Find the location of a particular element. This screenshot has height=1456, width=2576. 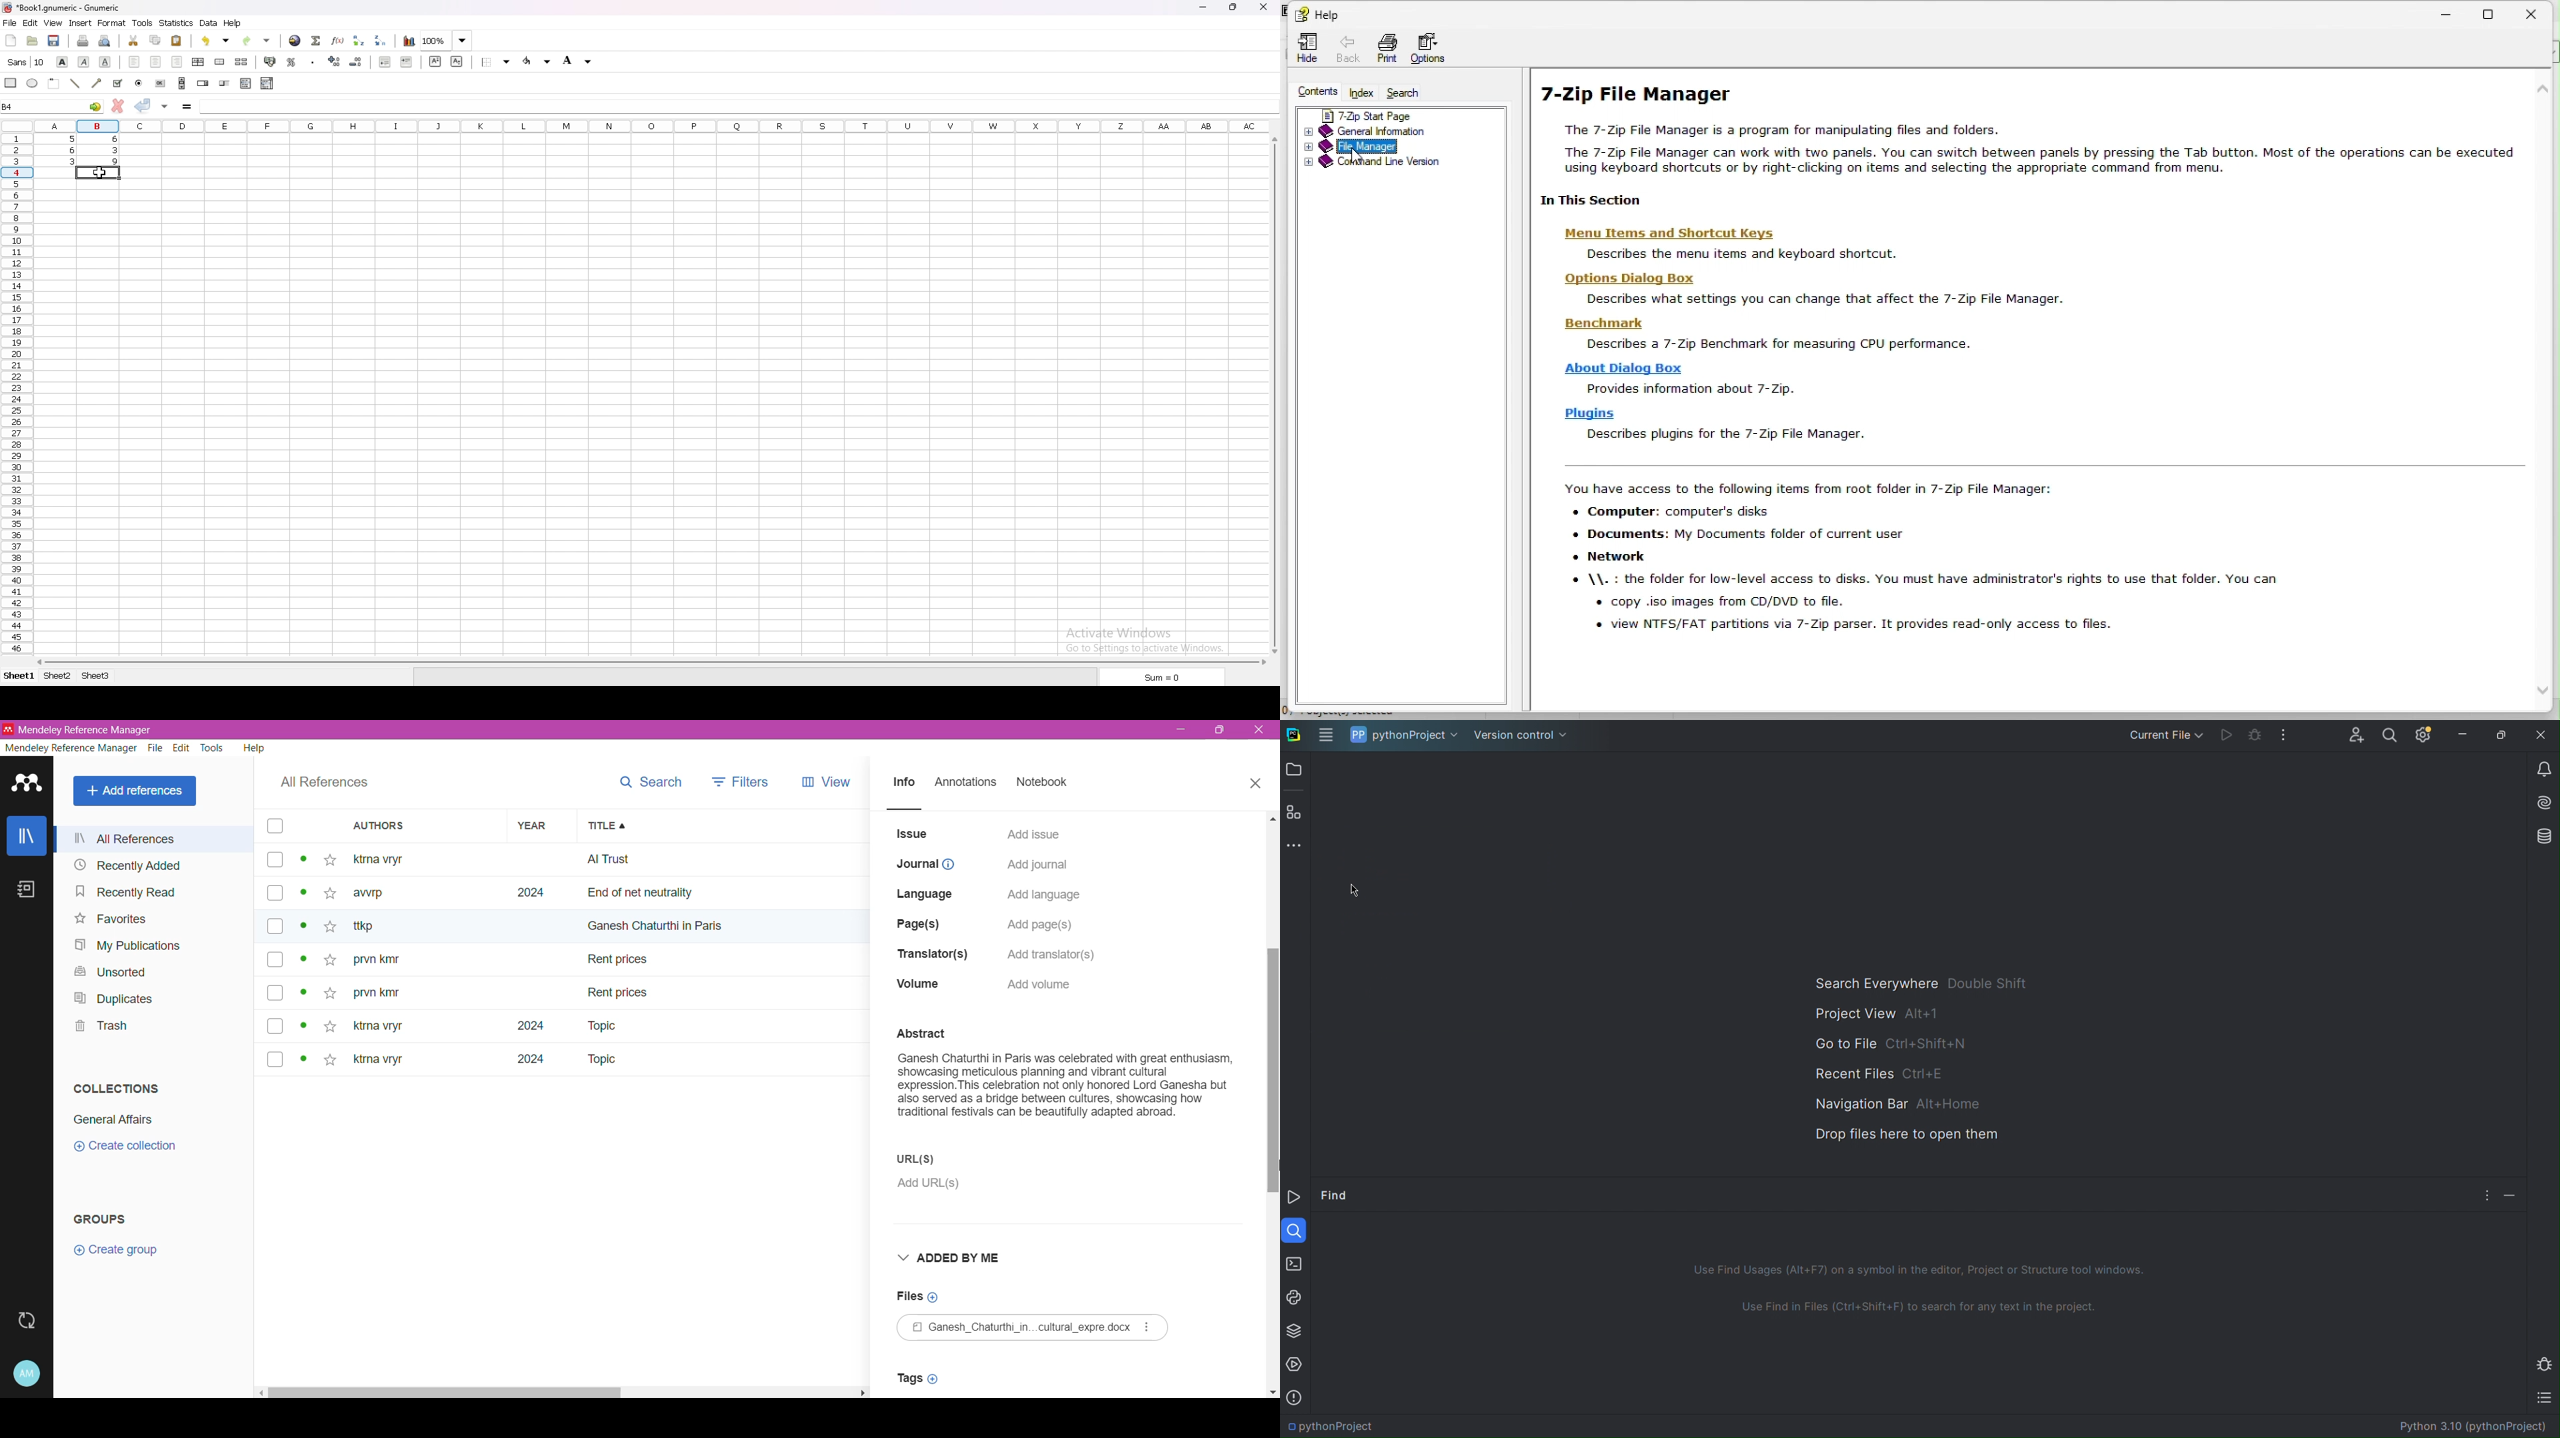

align right is located at coordinates (179, 63).